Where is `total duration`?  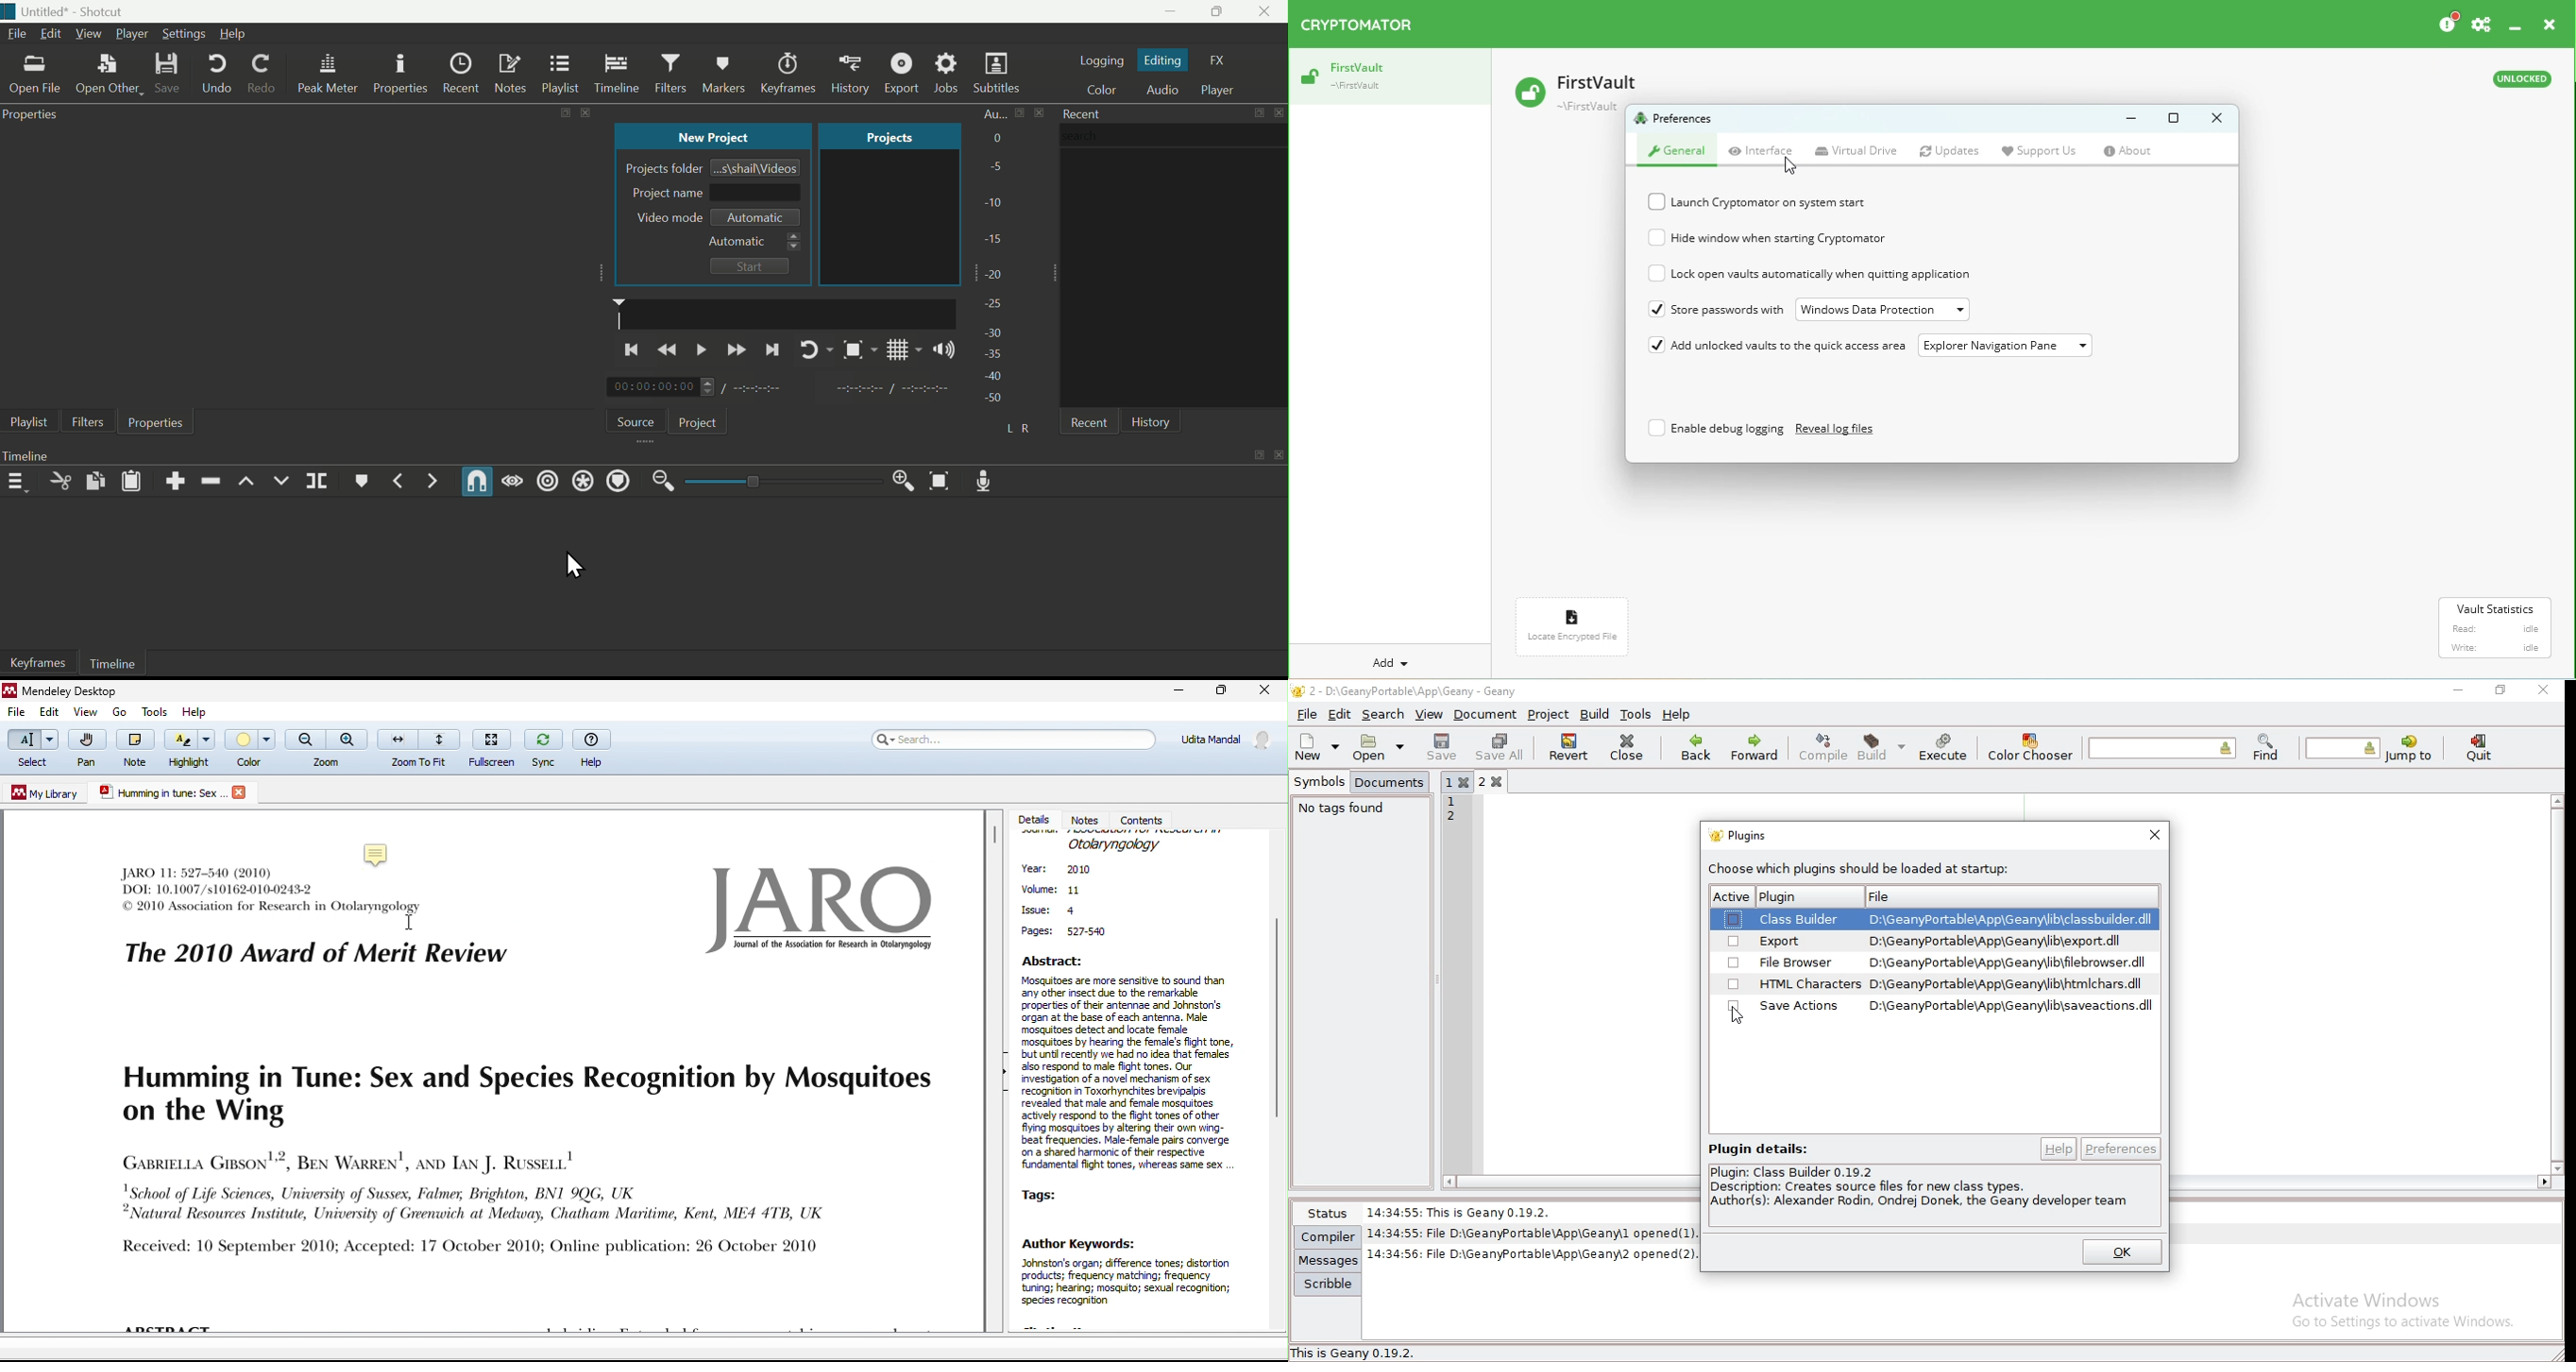
total duration is located at coordinates (764, 387).